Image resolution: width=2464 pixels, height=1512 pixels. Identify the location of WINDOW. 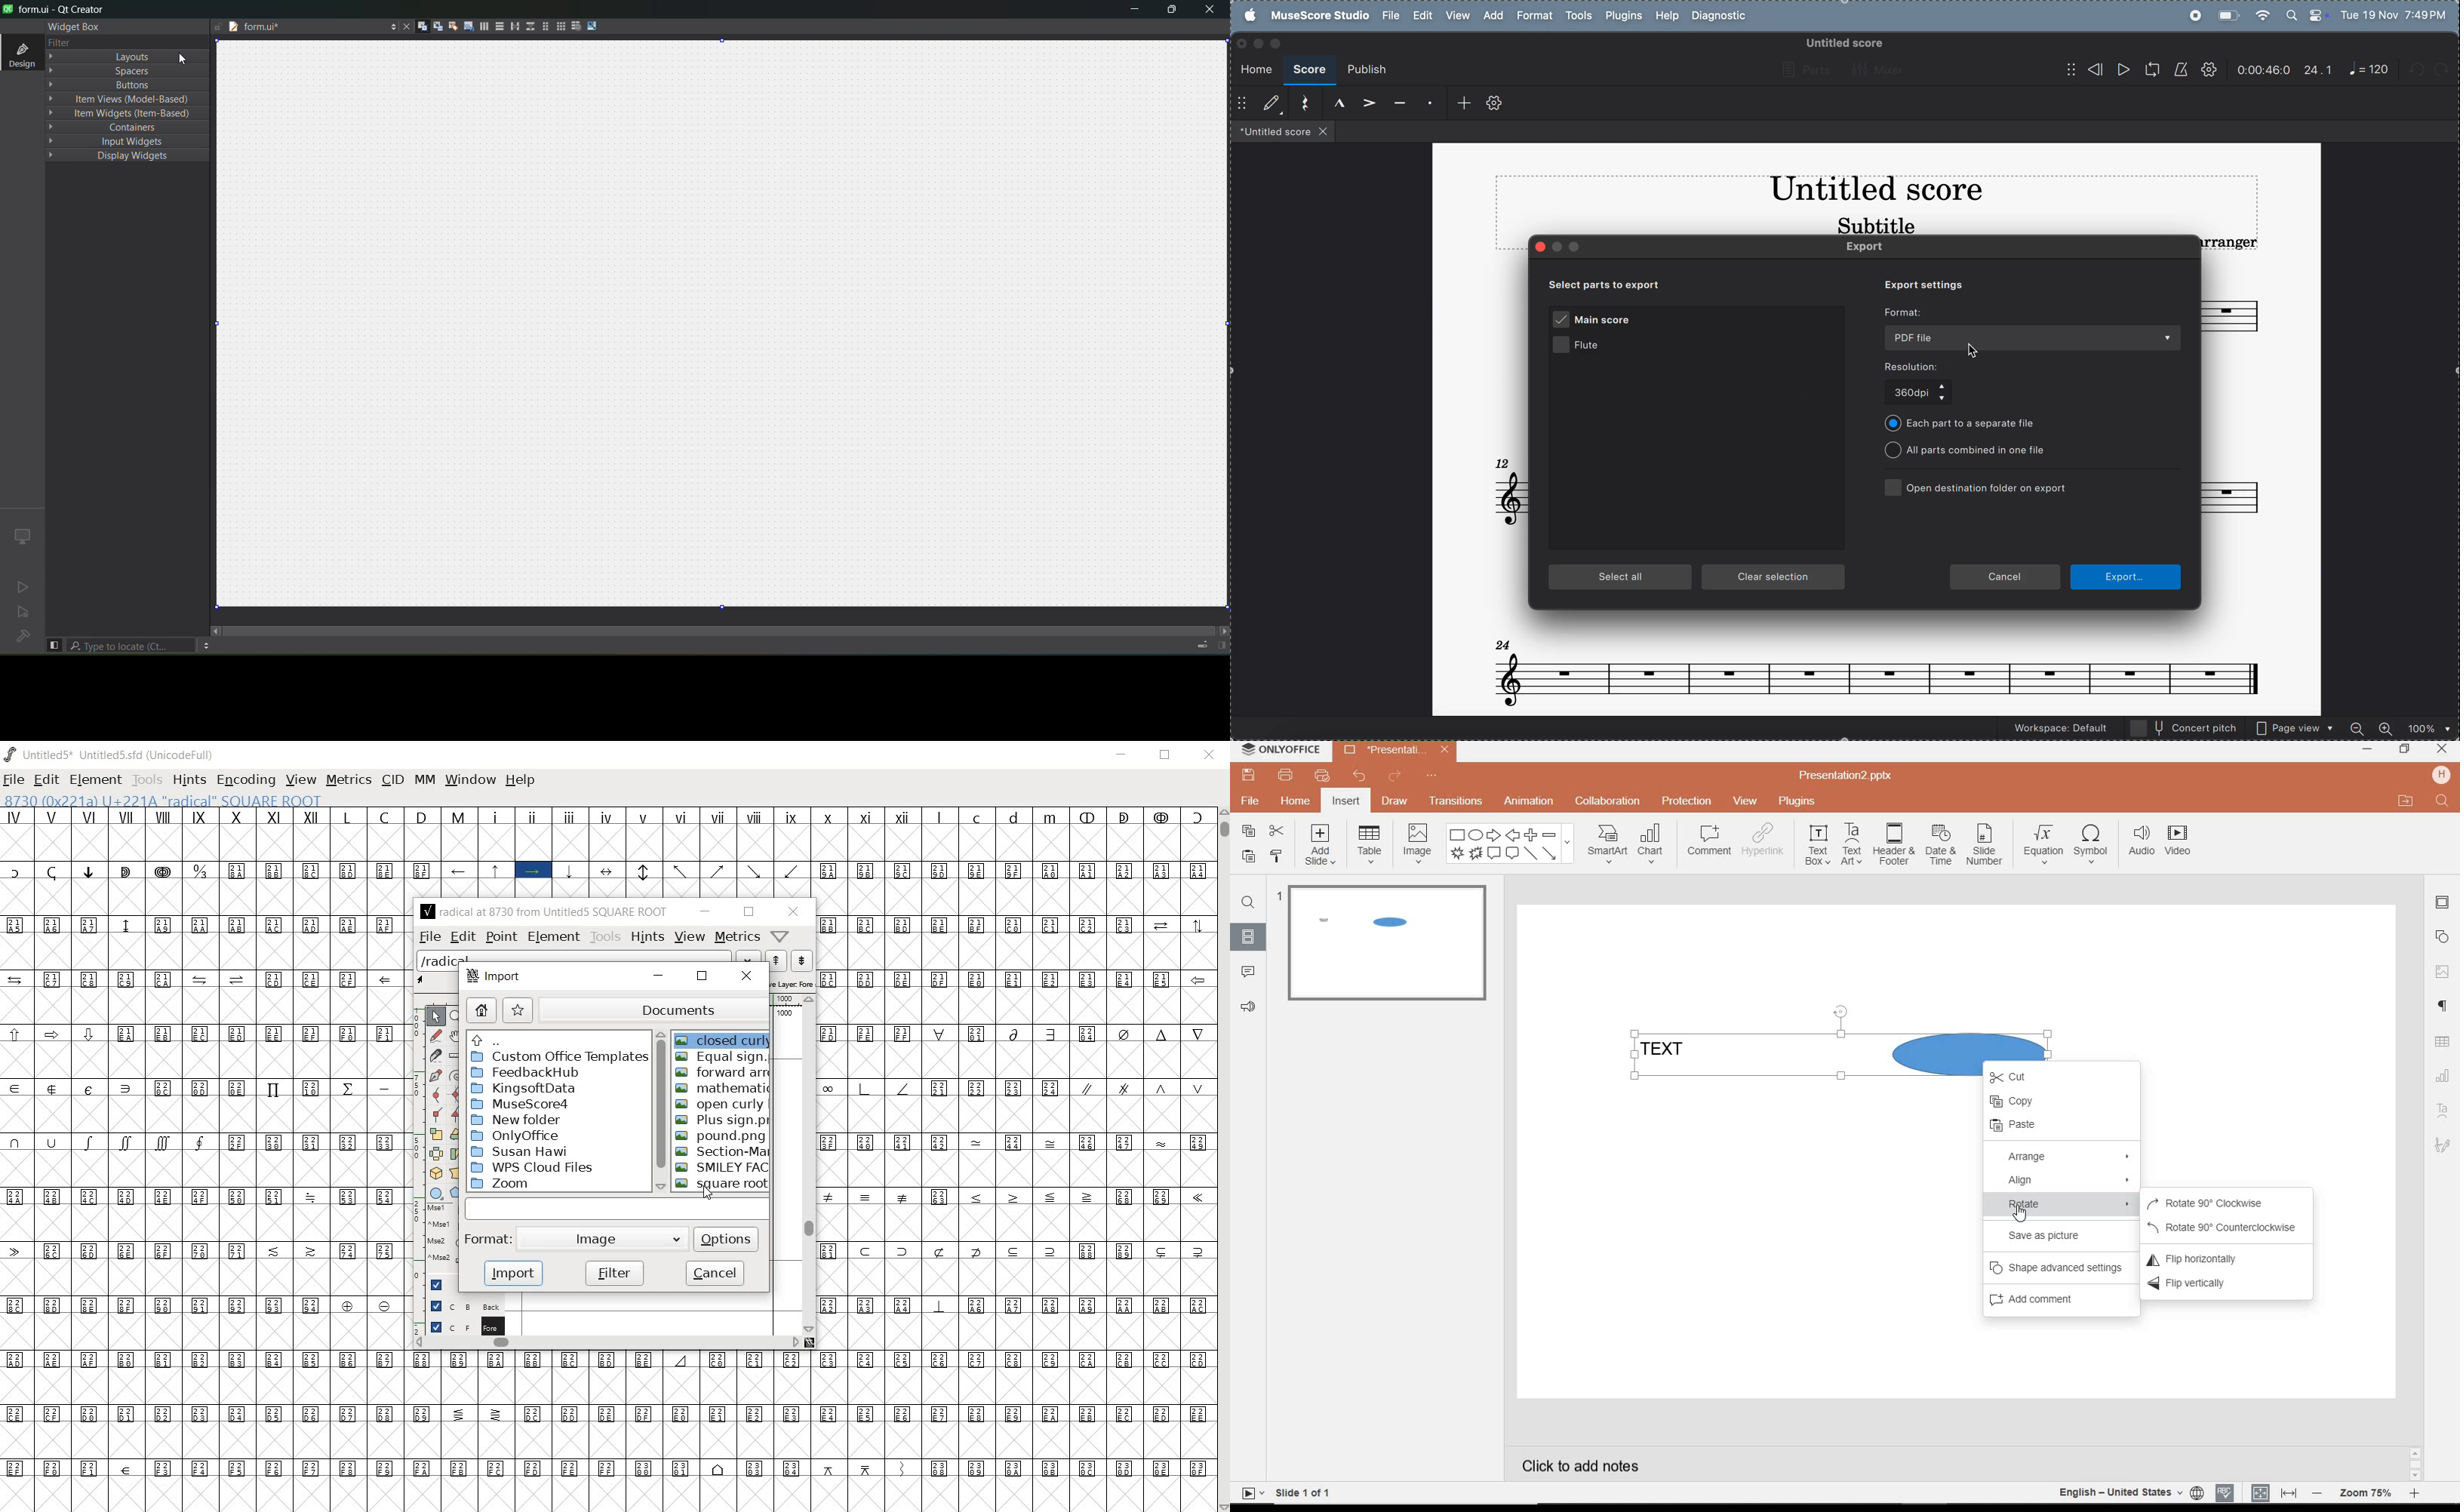
(471, 781).